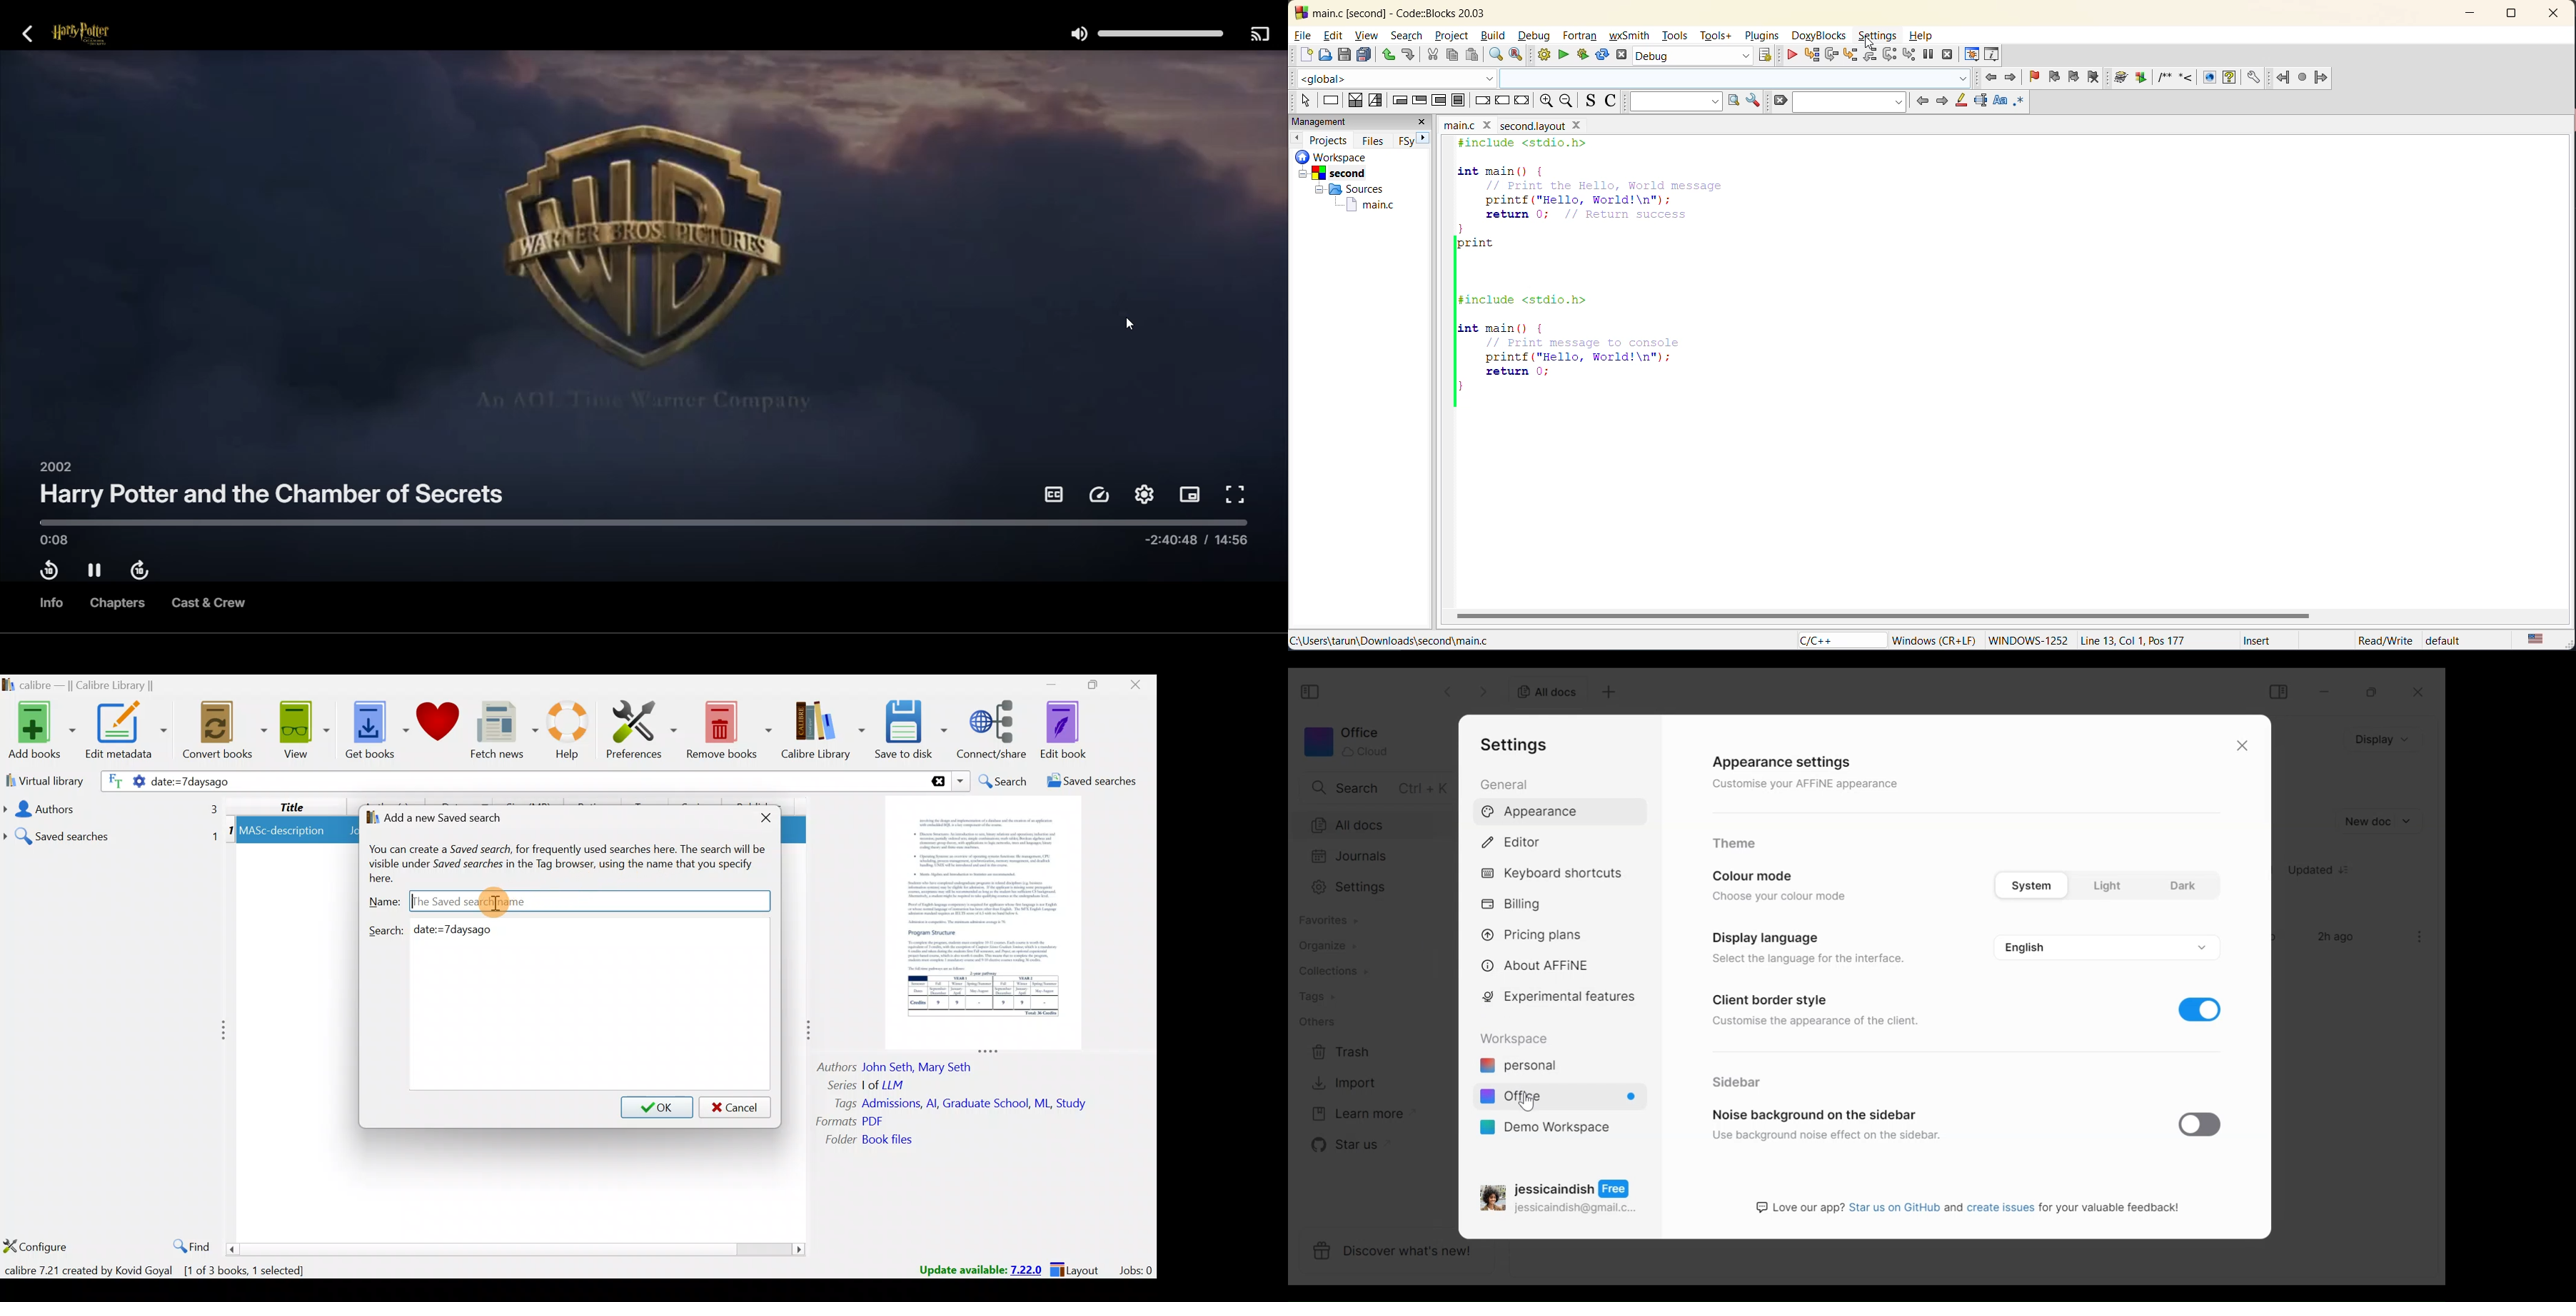 The height and width of the screenshot is (1316, 2576). I want to click on windows-1252, so click(2028, 641).